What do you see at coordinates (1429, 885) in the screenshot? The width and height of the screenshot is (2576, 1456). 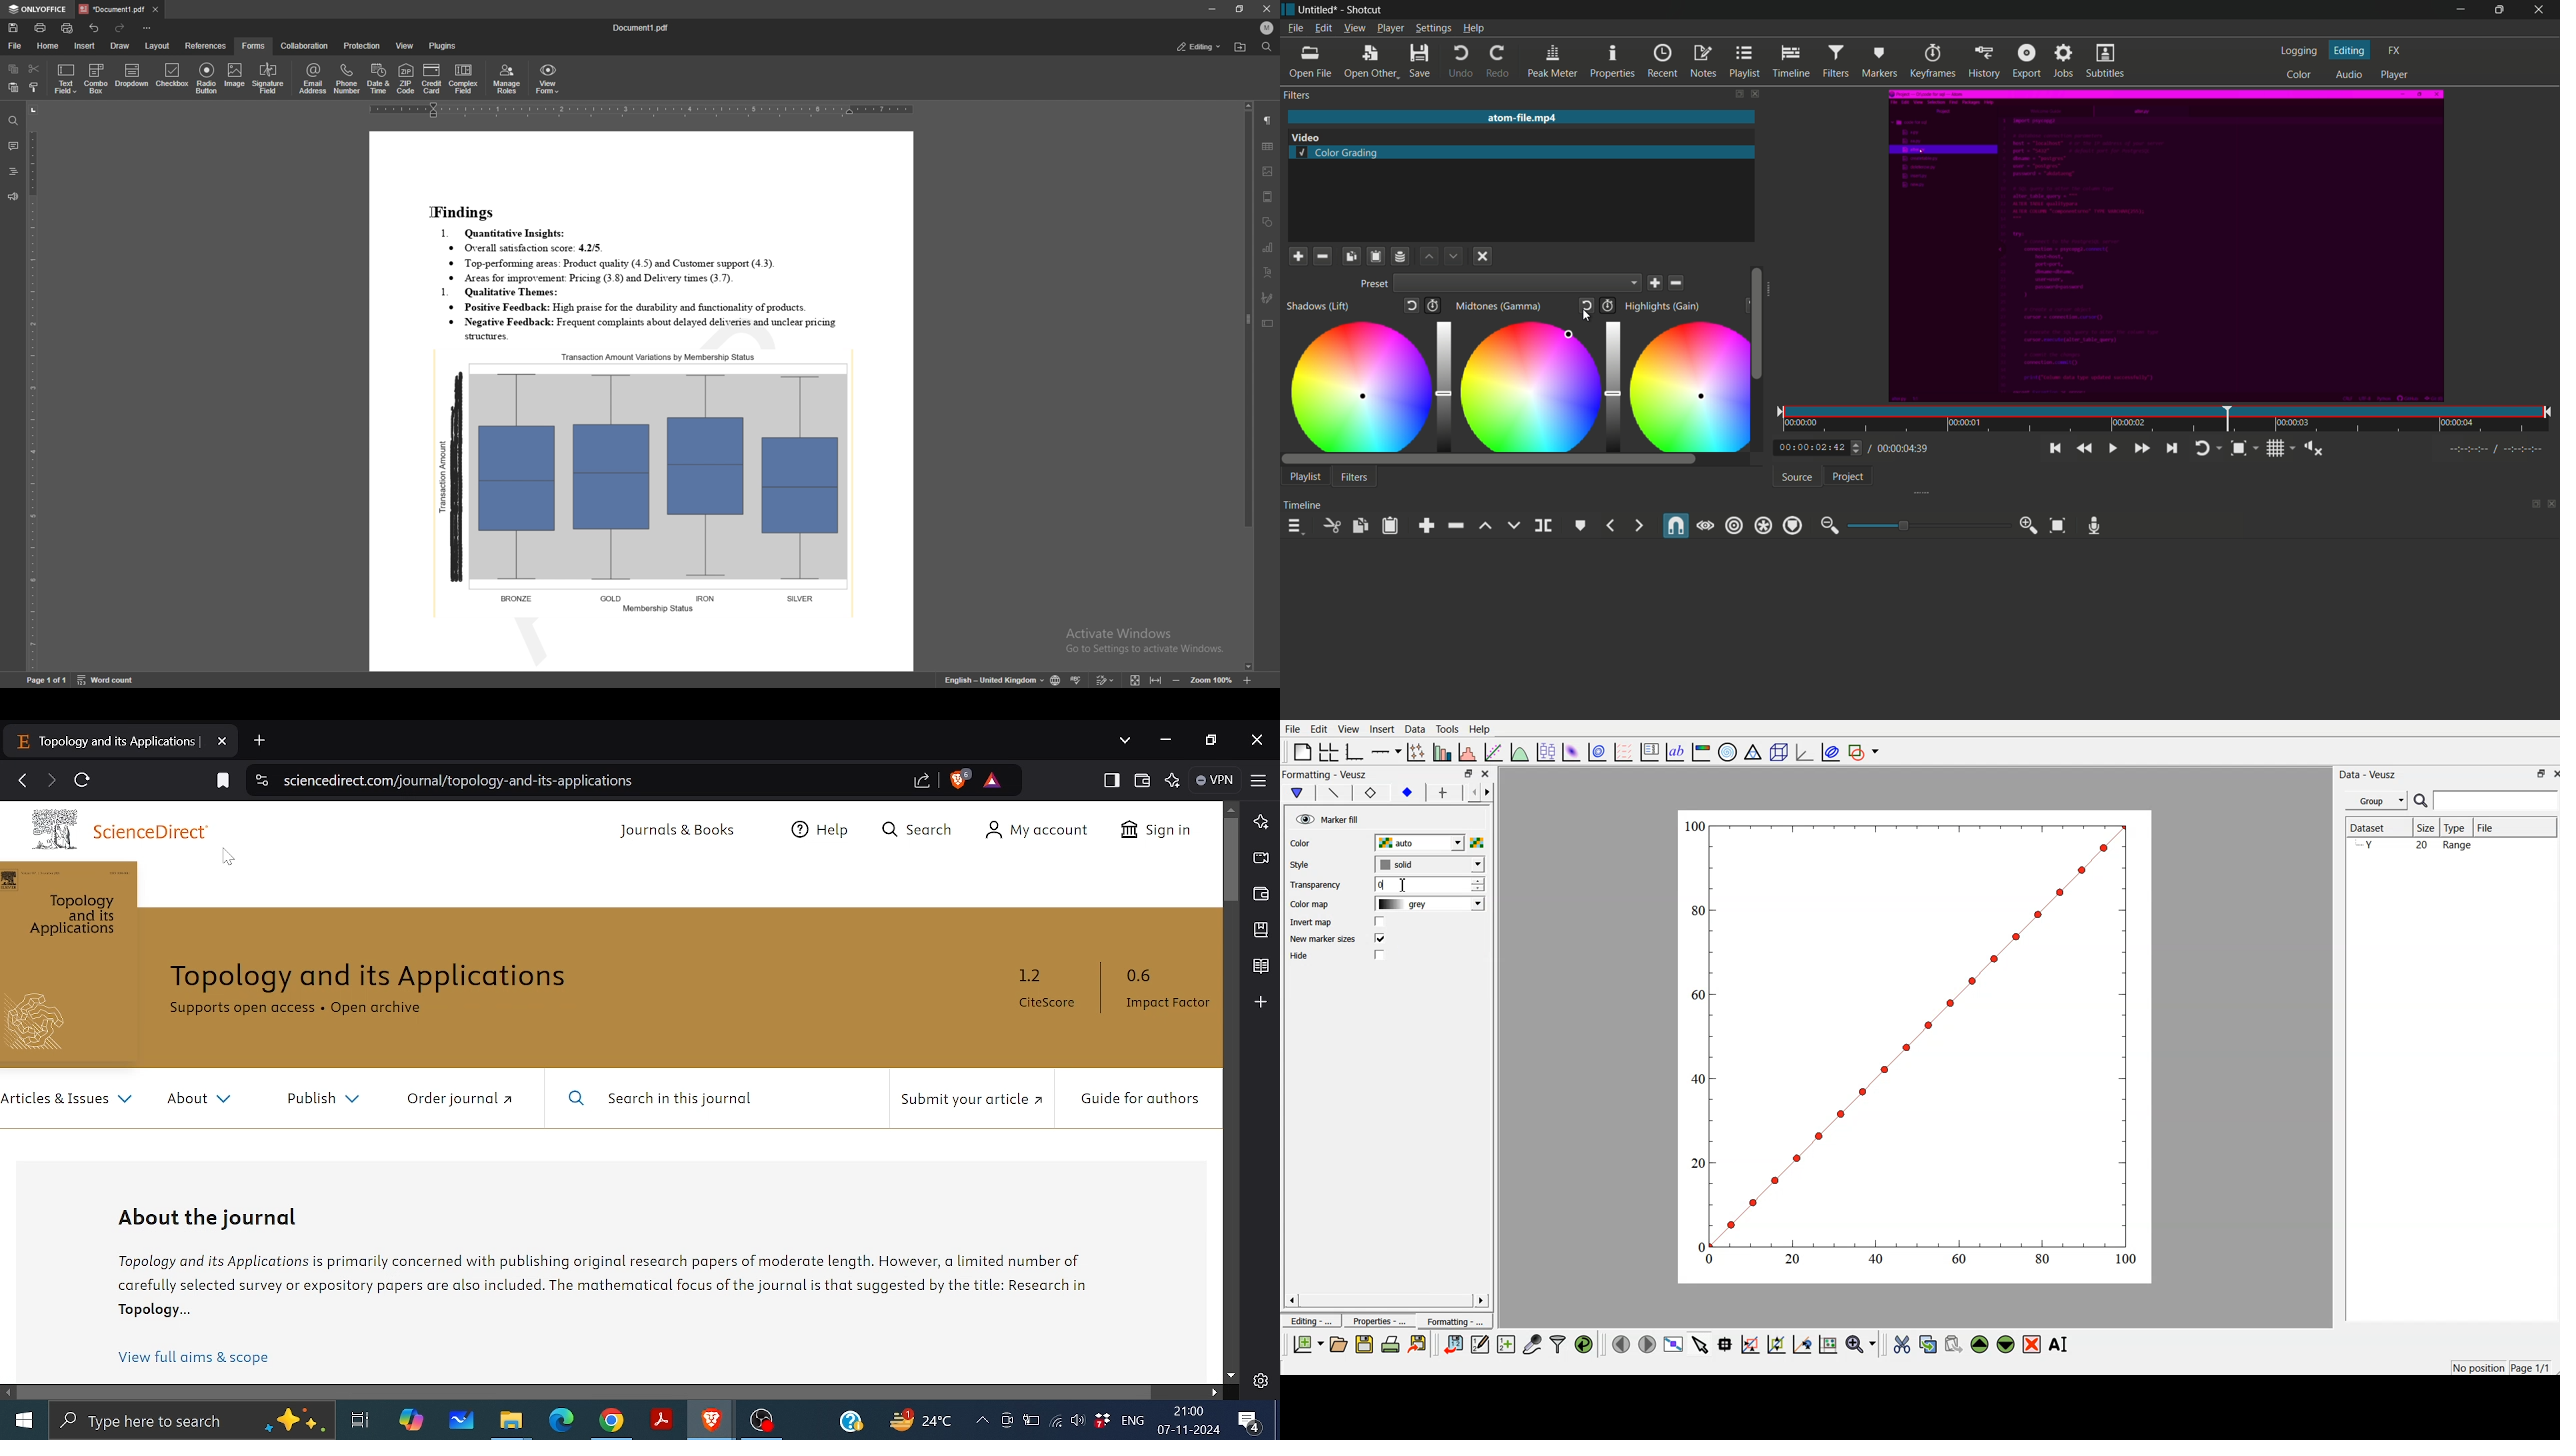 I see `0` at bounding box center [1429, 885].